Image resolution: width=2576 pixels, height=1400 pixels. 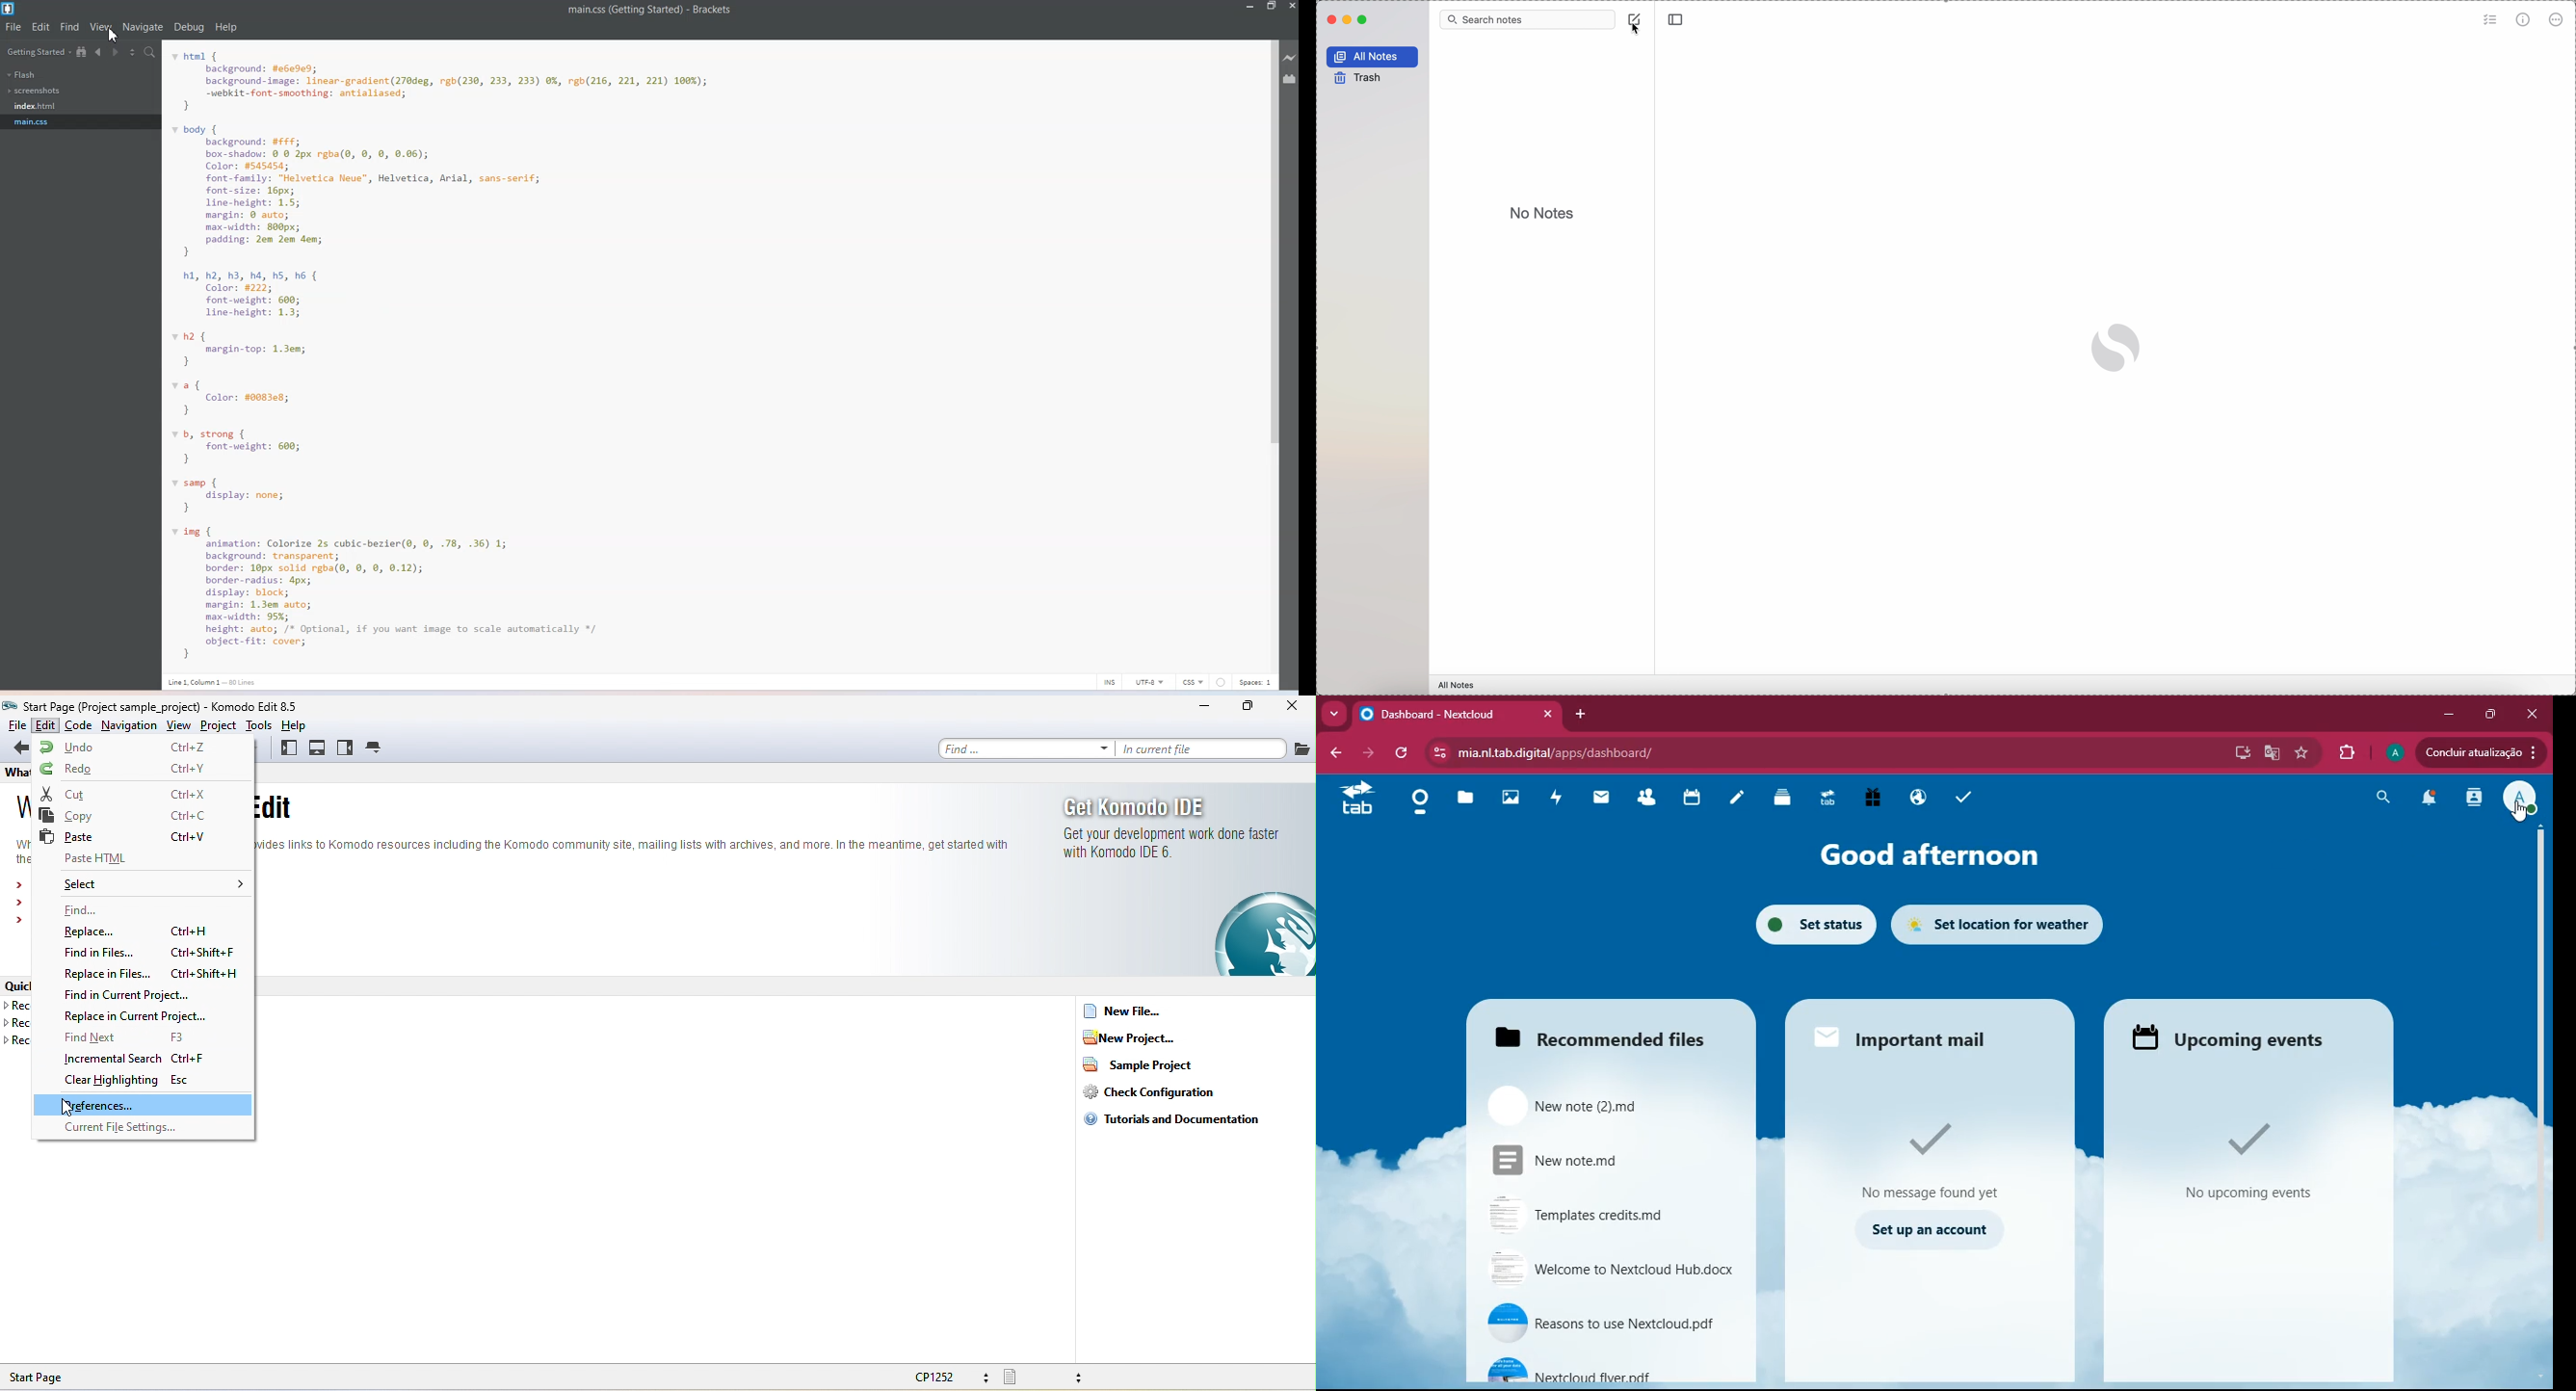 What do you see at coordinates (1784, 797) in the screenshot?
I see `layers` at bounding box center [1784, 797].